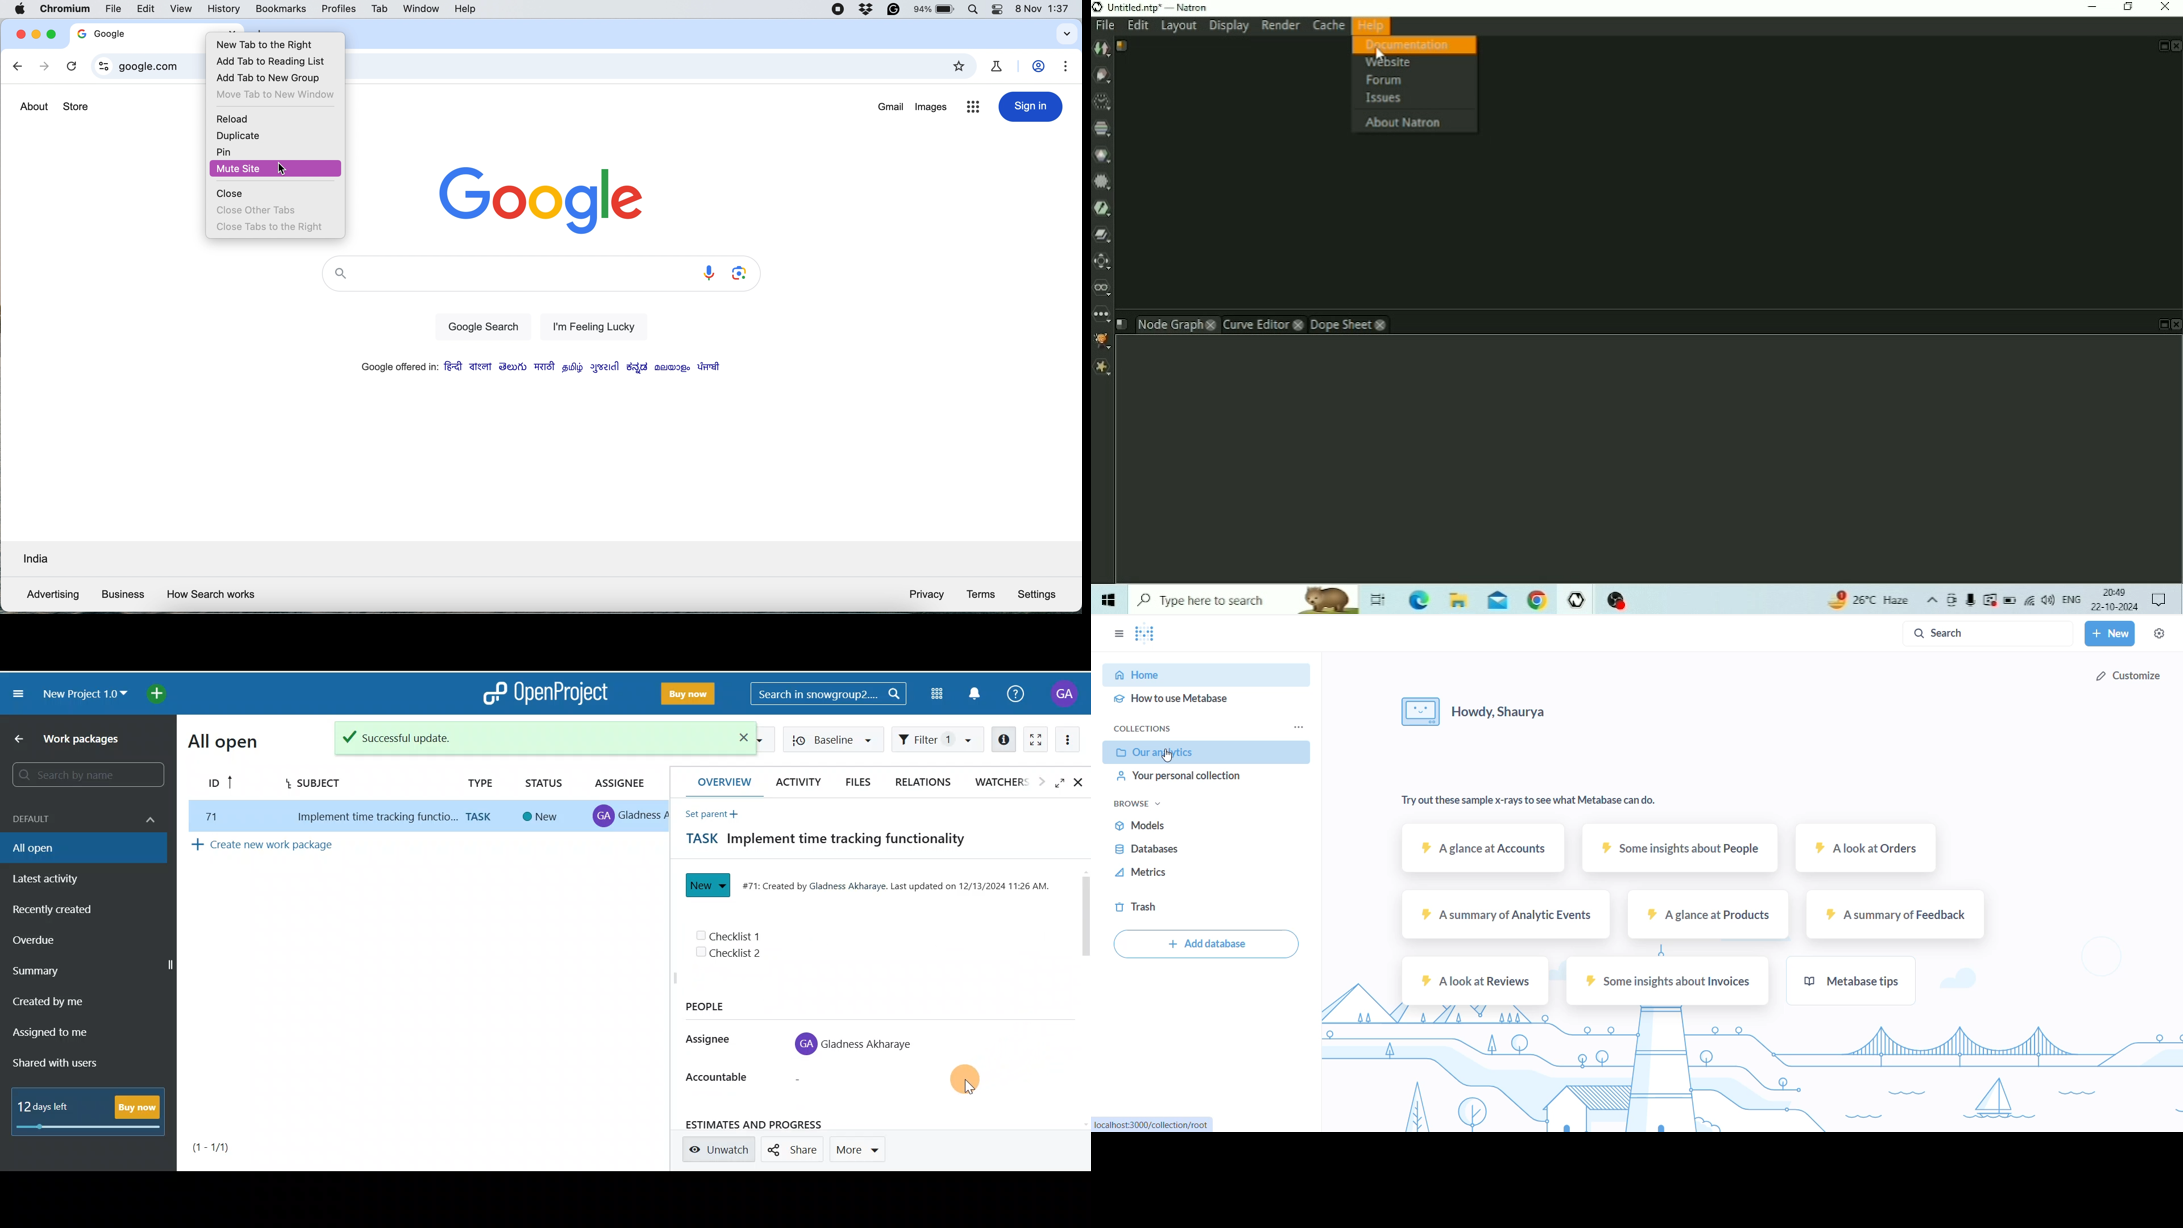  Describe the element at coordinates (230, 194) in the screenshot. I see `close` at that location.